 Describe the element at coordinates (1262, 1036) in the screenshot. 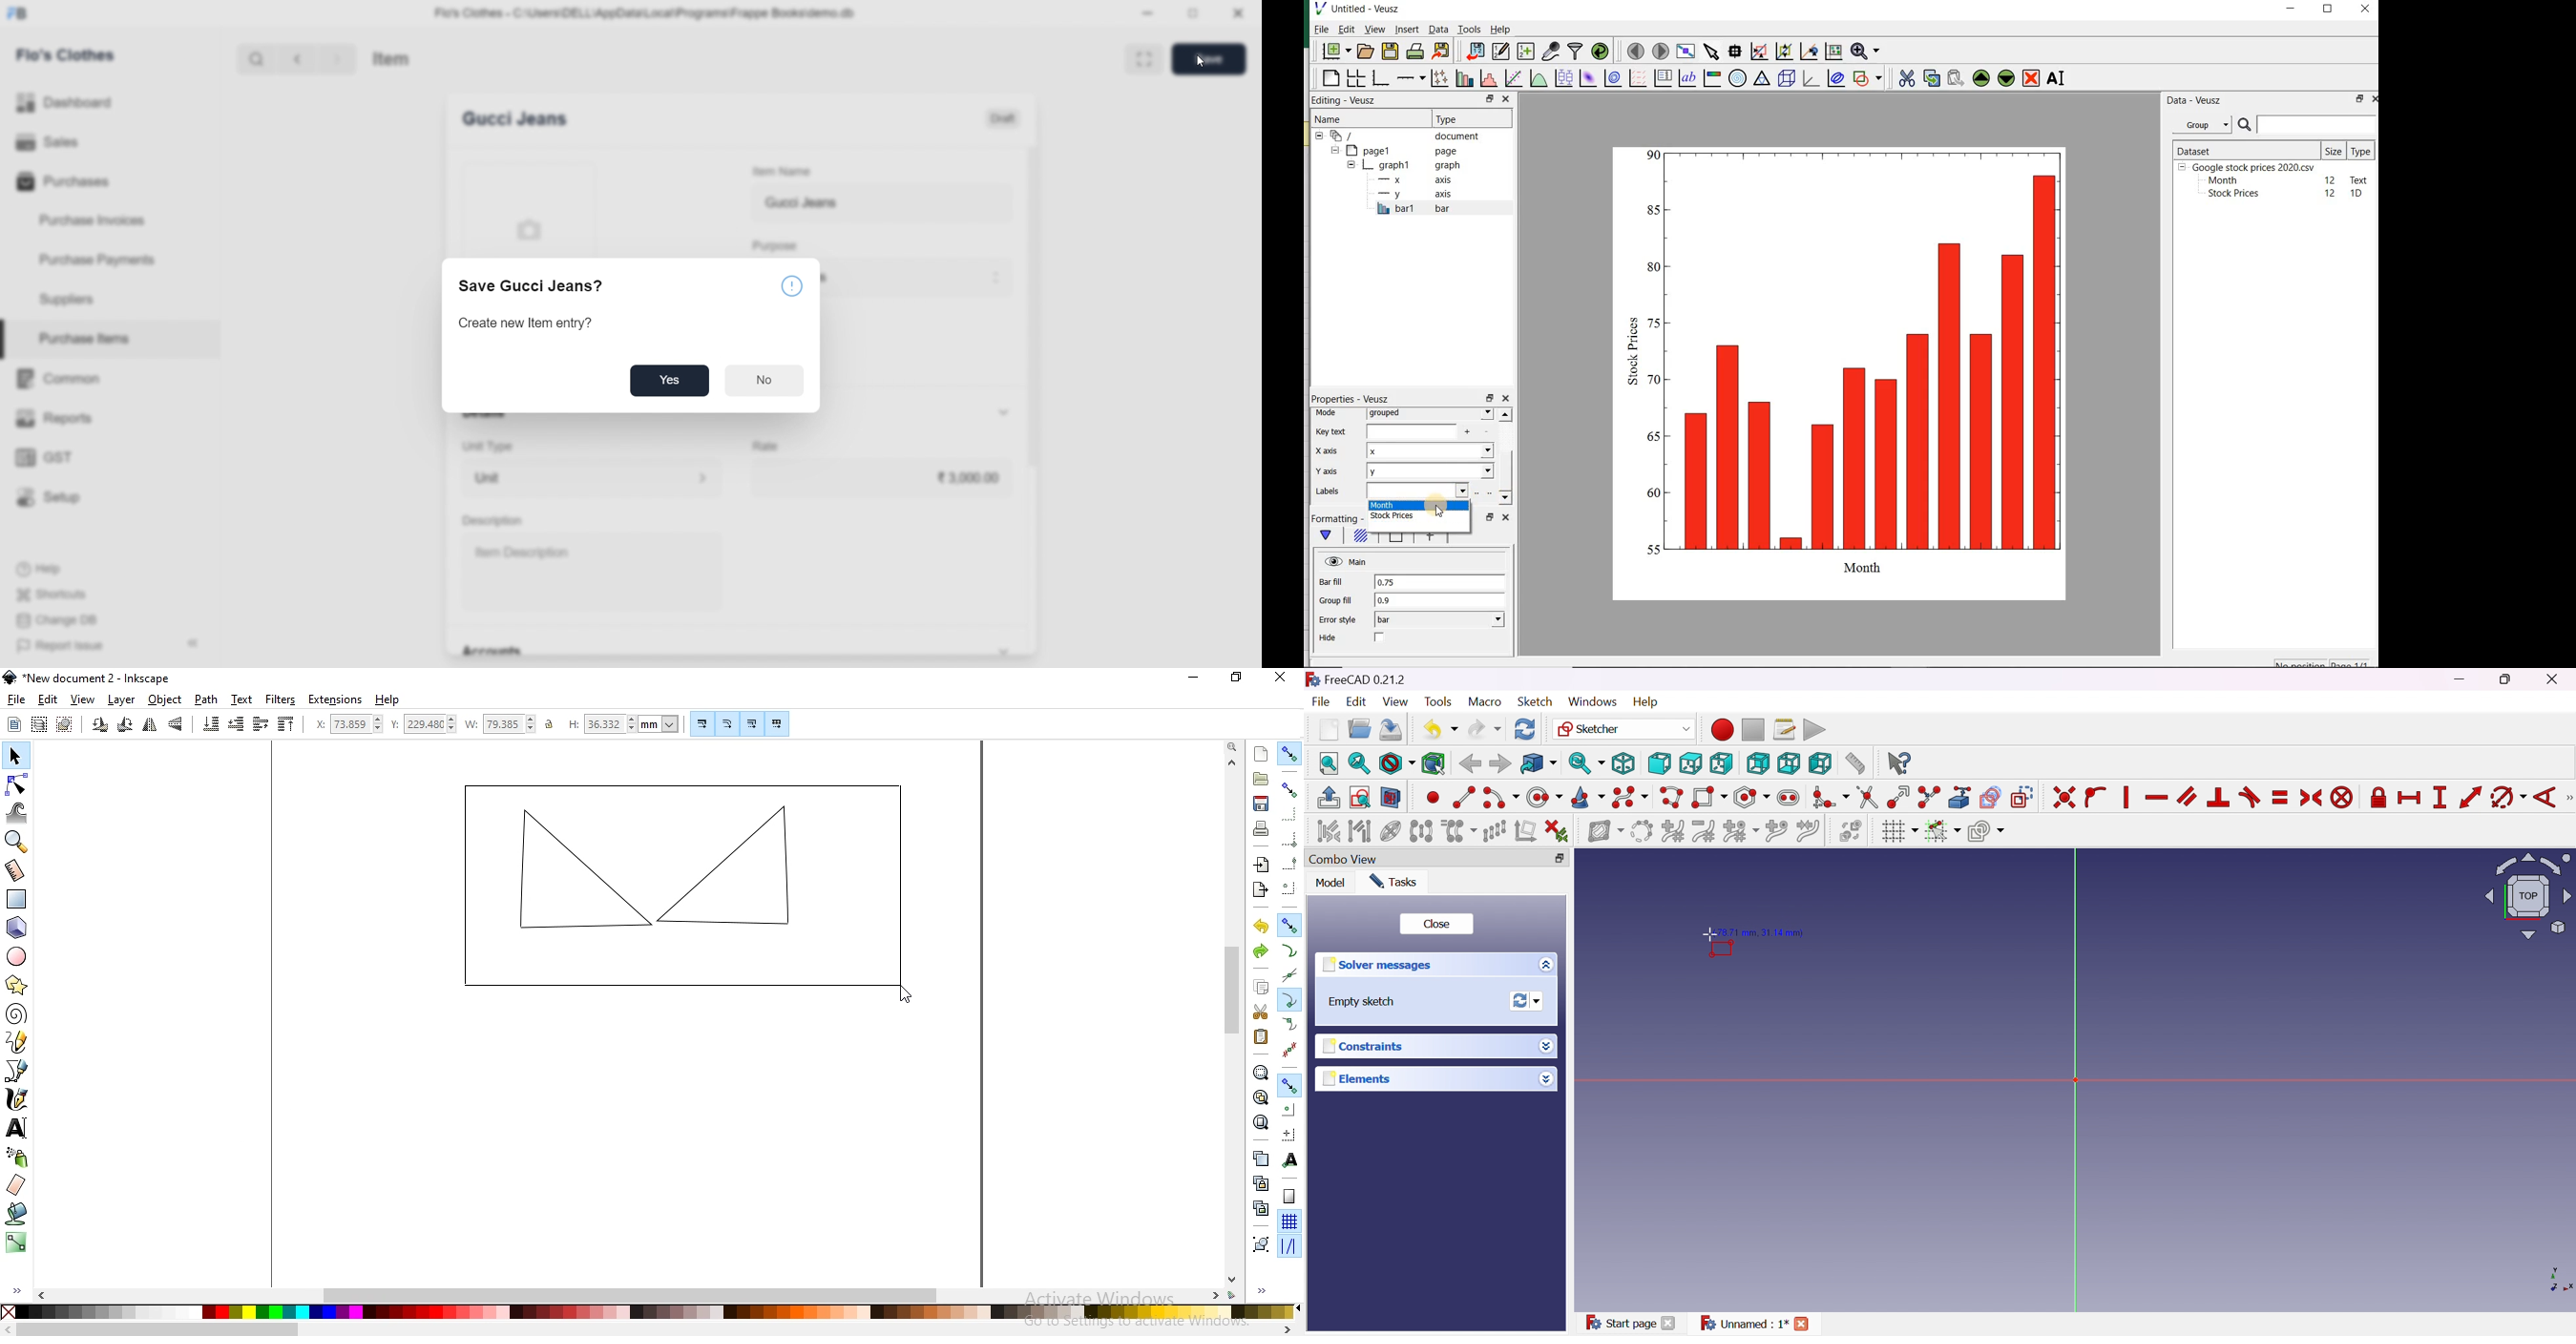

I see `paste selection to clipboard` at that location.